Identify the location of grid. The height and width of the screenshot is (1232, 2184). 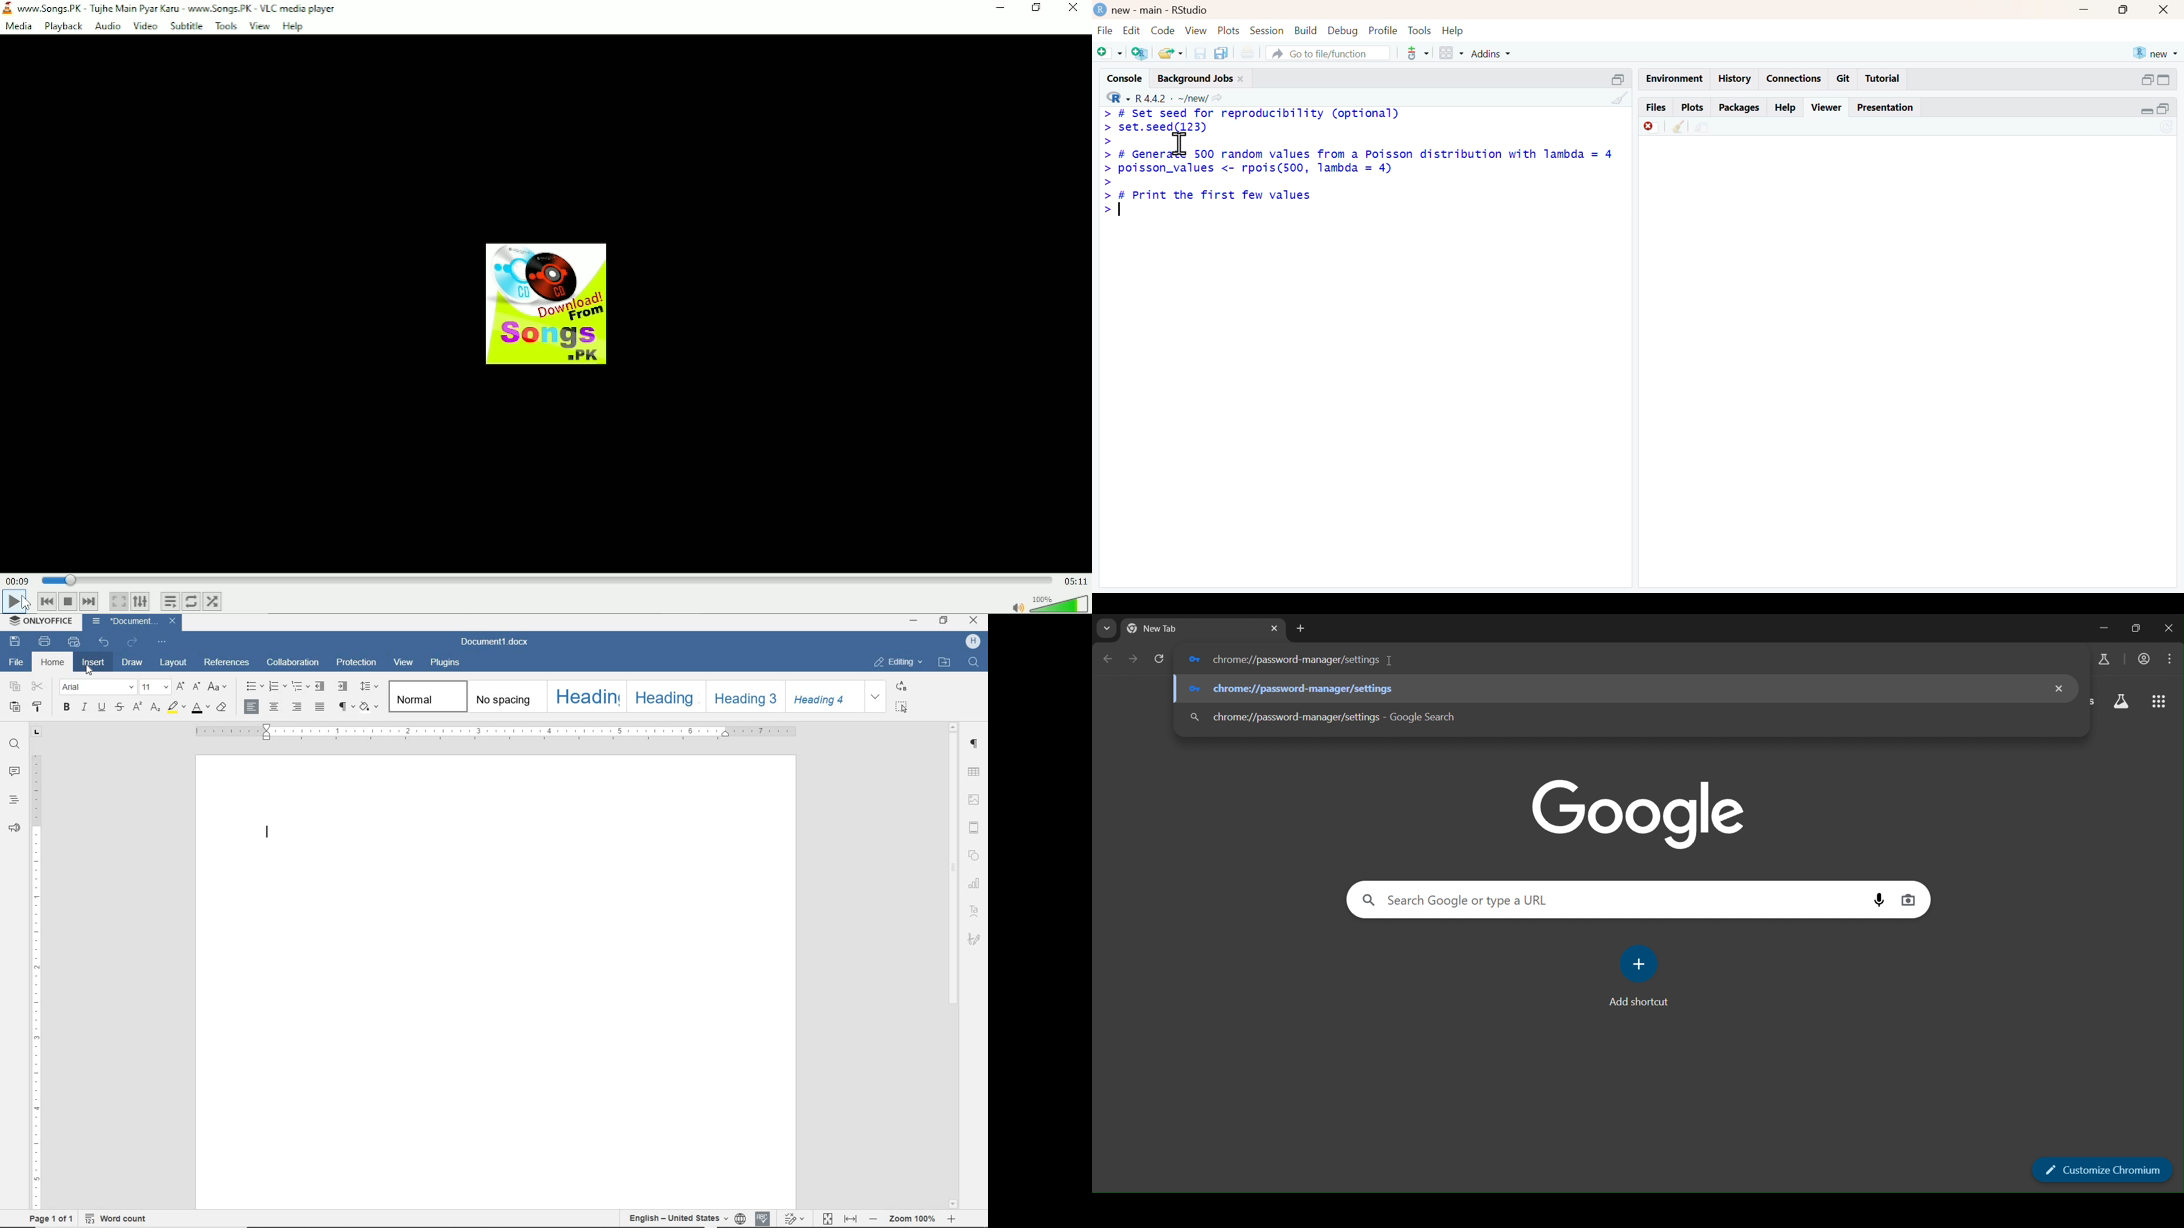
(1453, 53).